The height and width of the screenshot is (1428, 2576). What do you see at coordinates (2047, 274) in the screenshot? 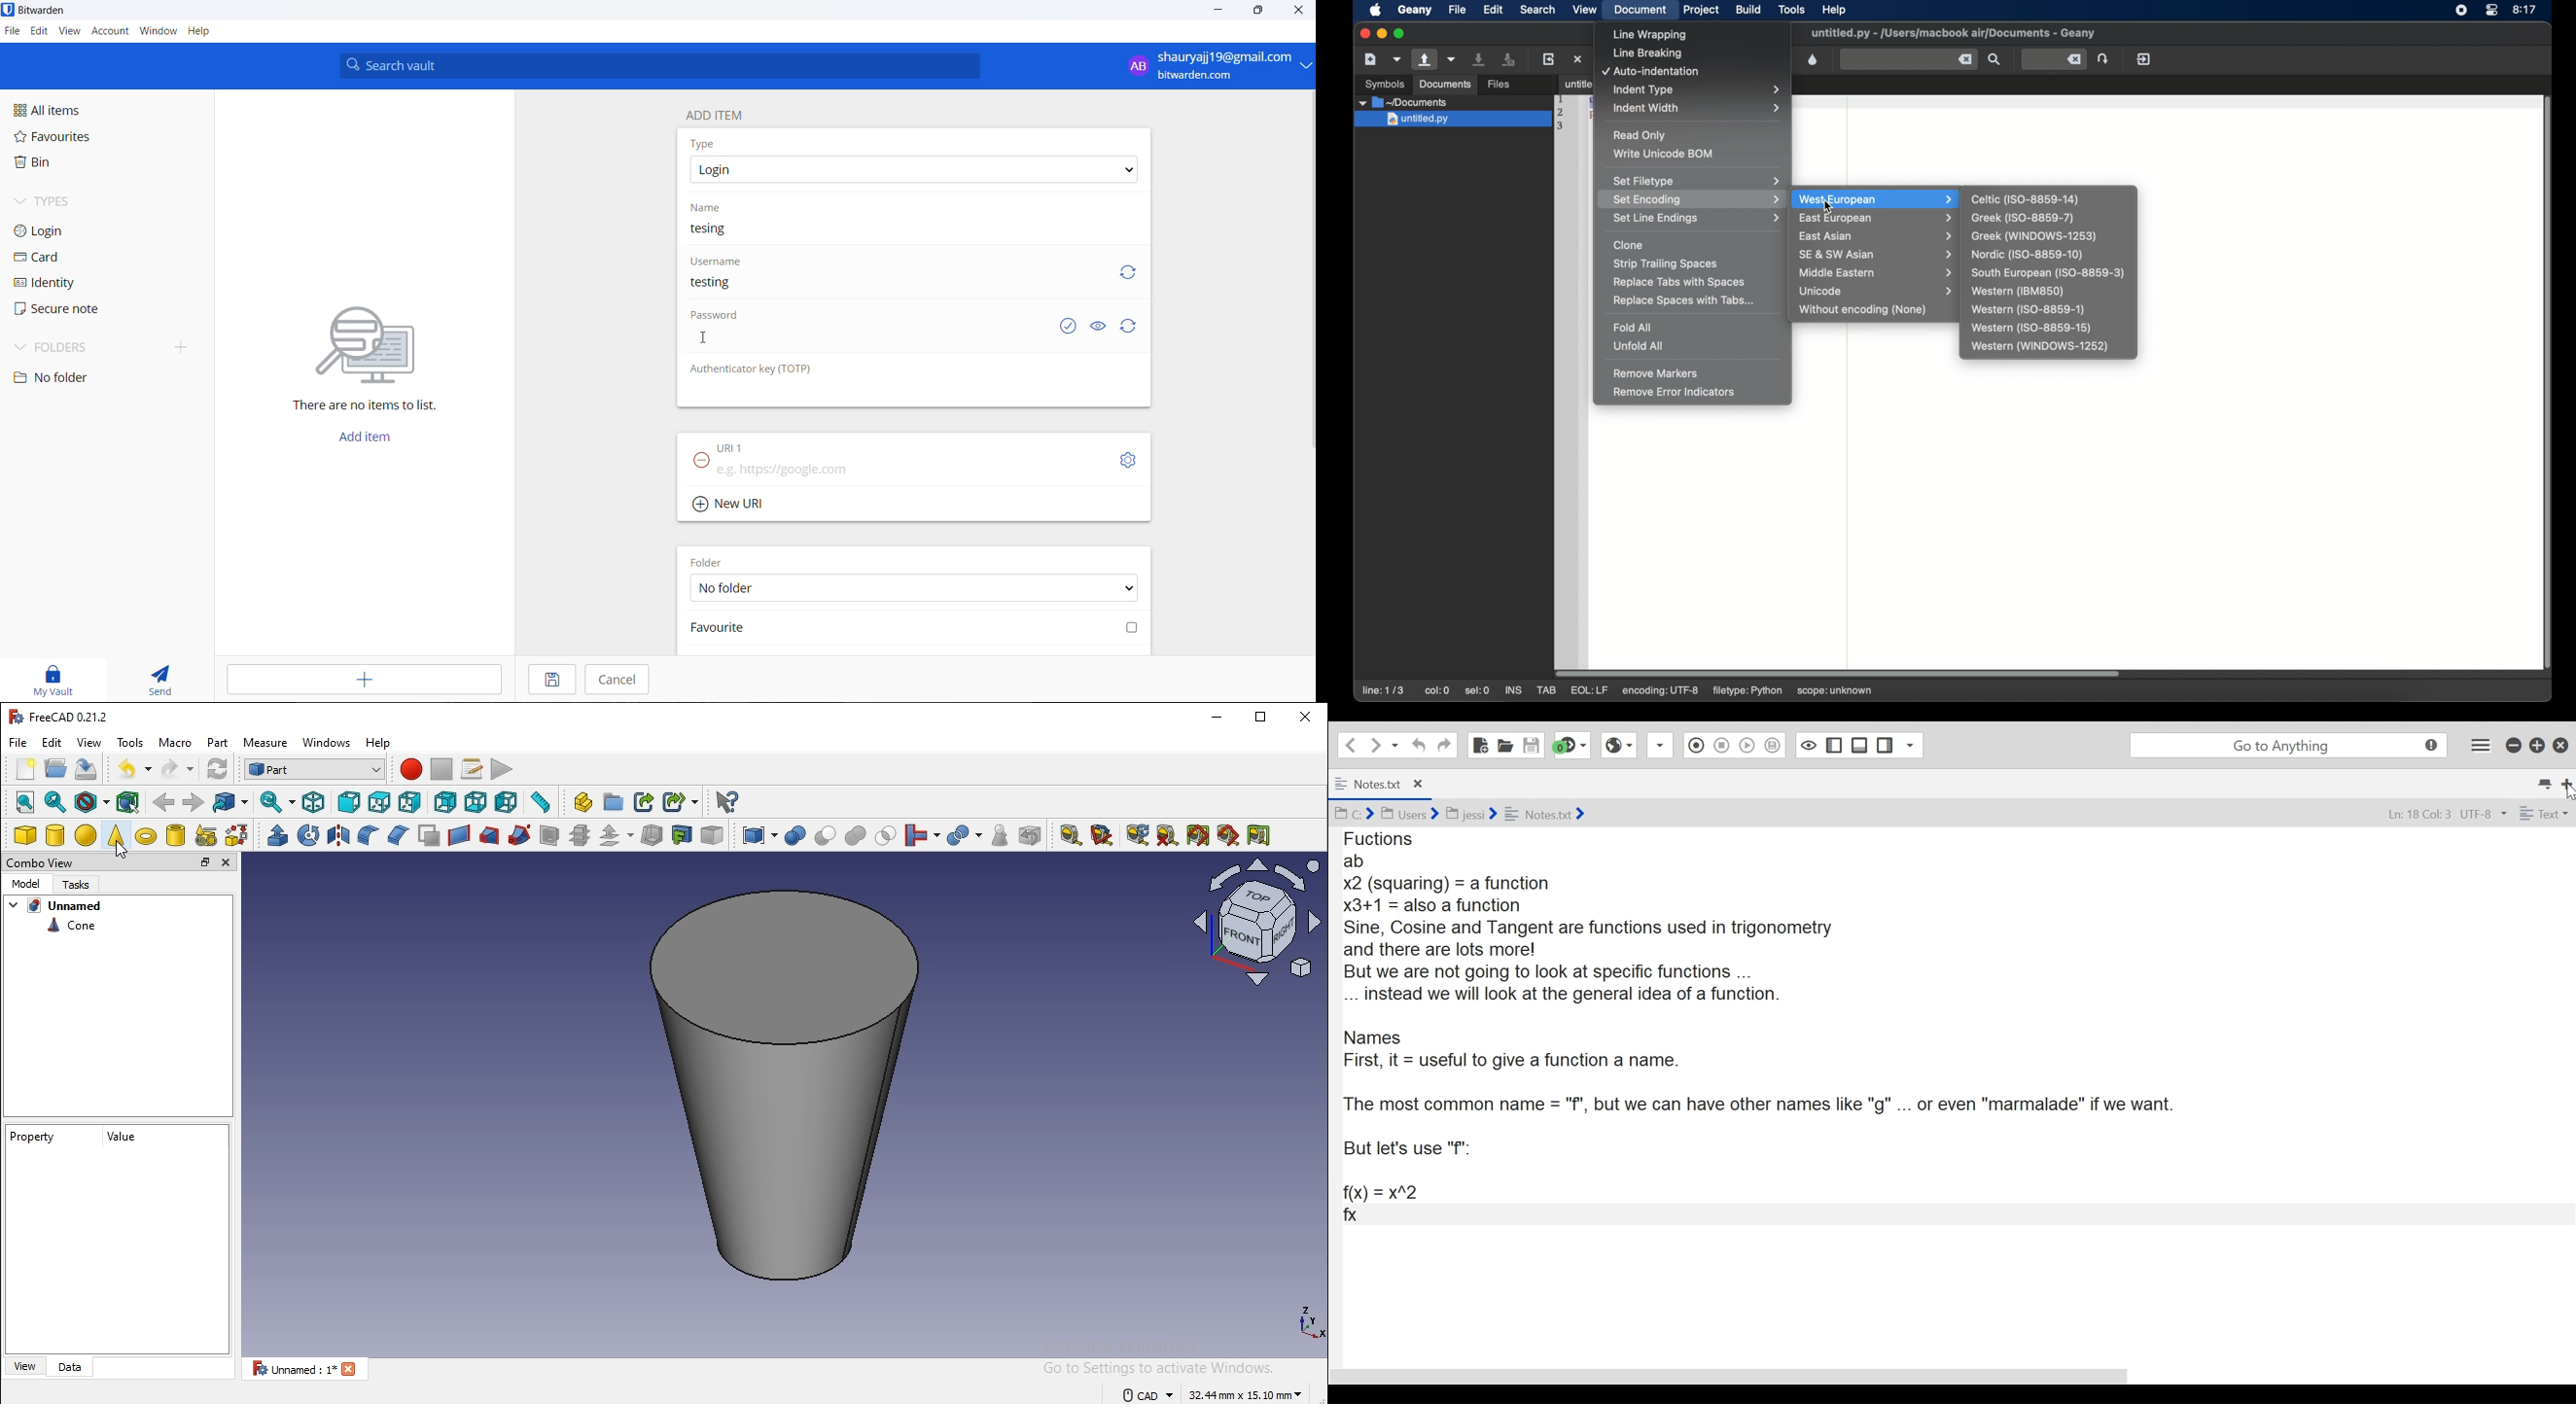
I see `south european` at bounding box center [2047, 274].